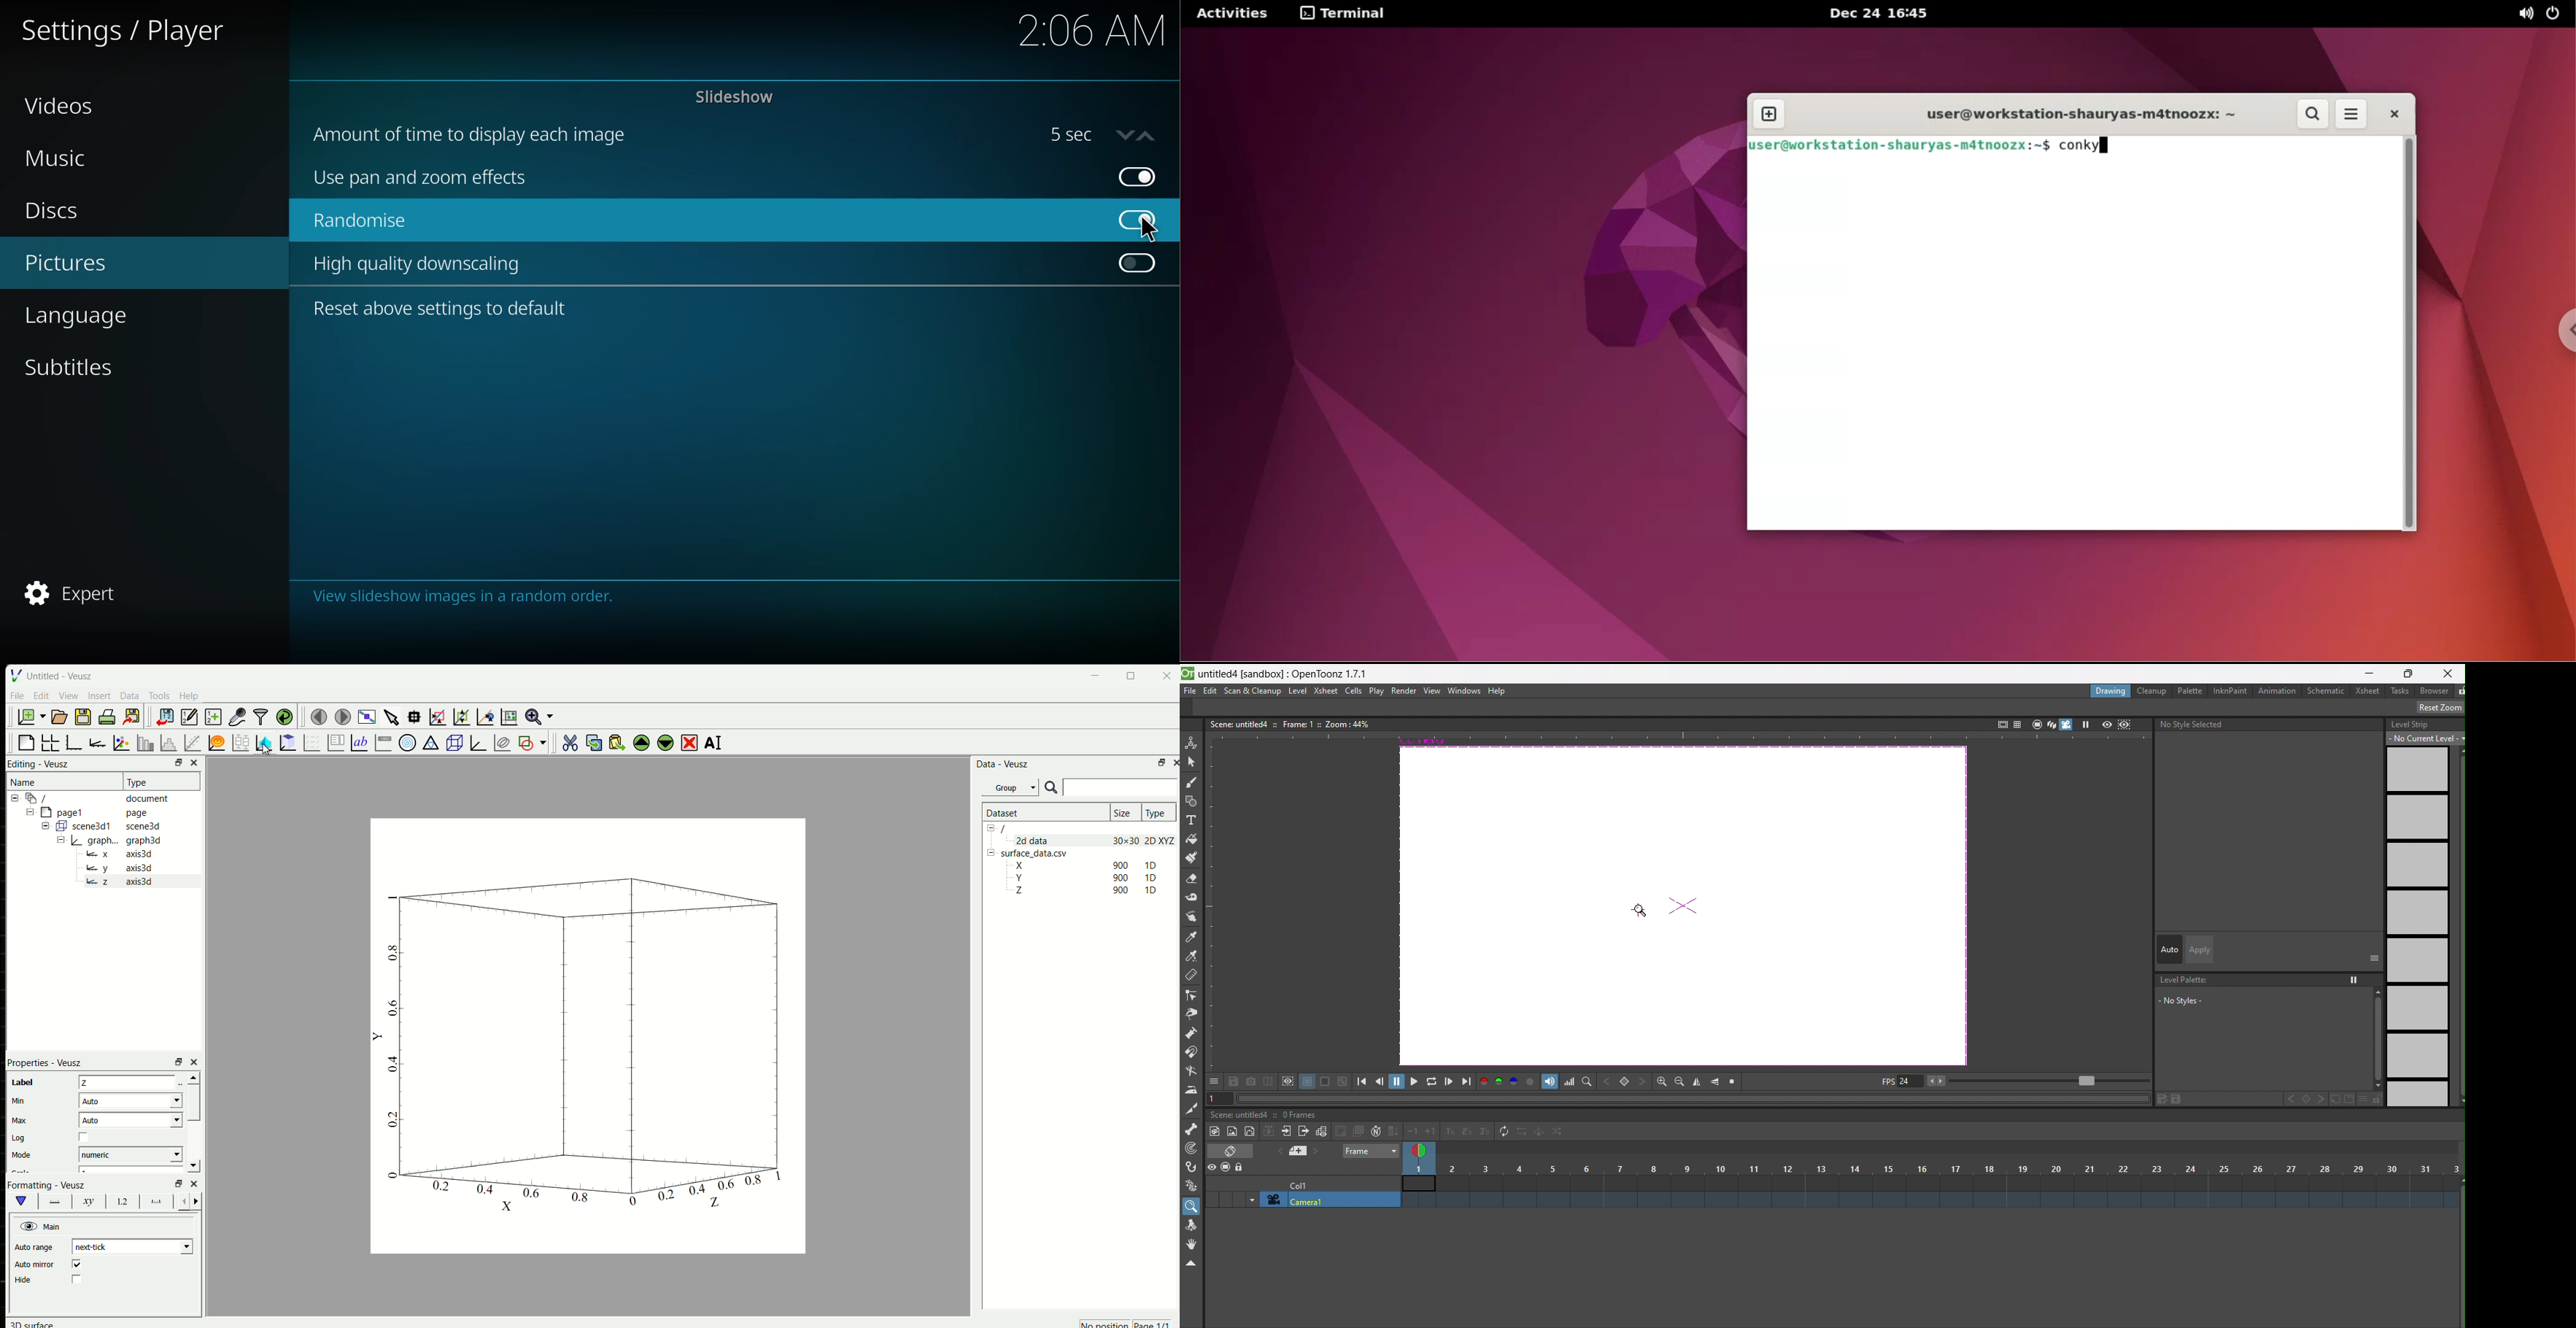  What do you see at coordinates (690, 743) in the screenshot?
I see `delete` at bounding box center [690, 743].